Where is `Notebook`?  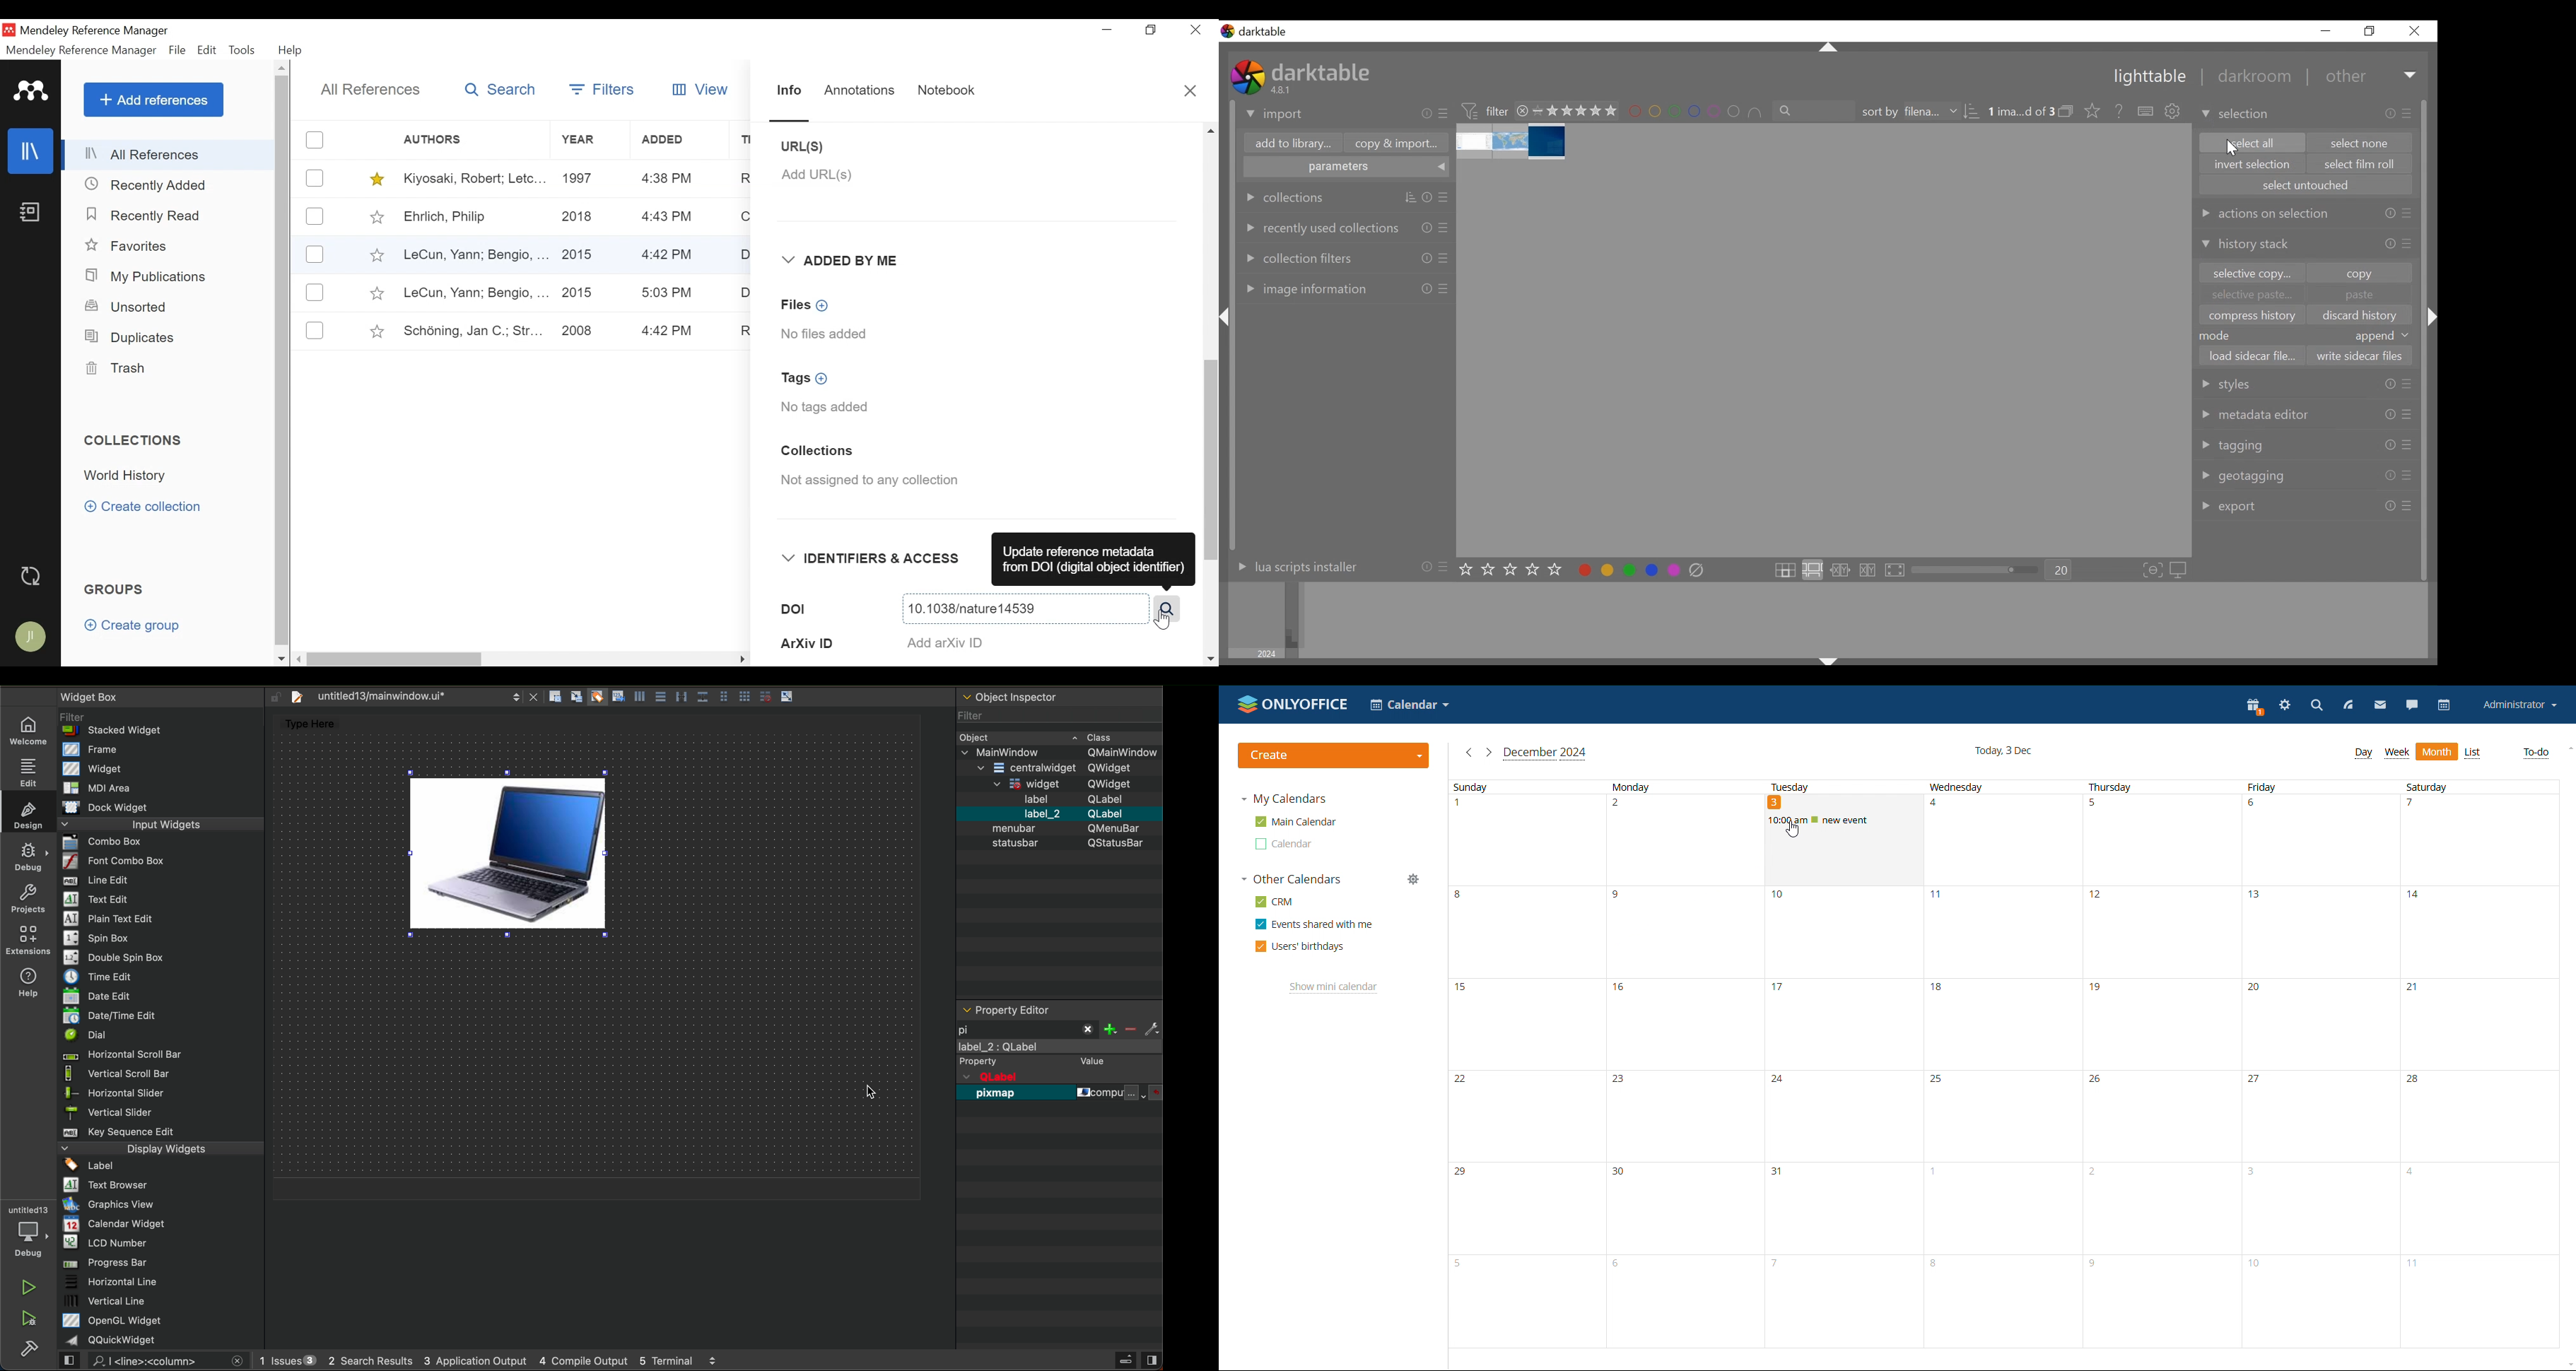 Notebook is located at coordinates (942, 91).